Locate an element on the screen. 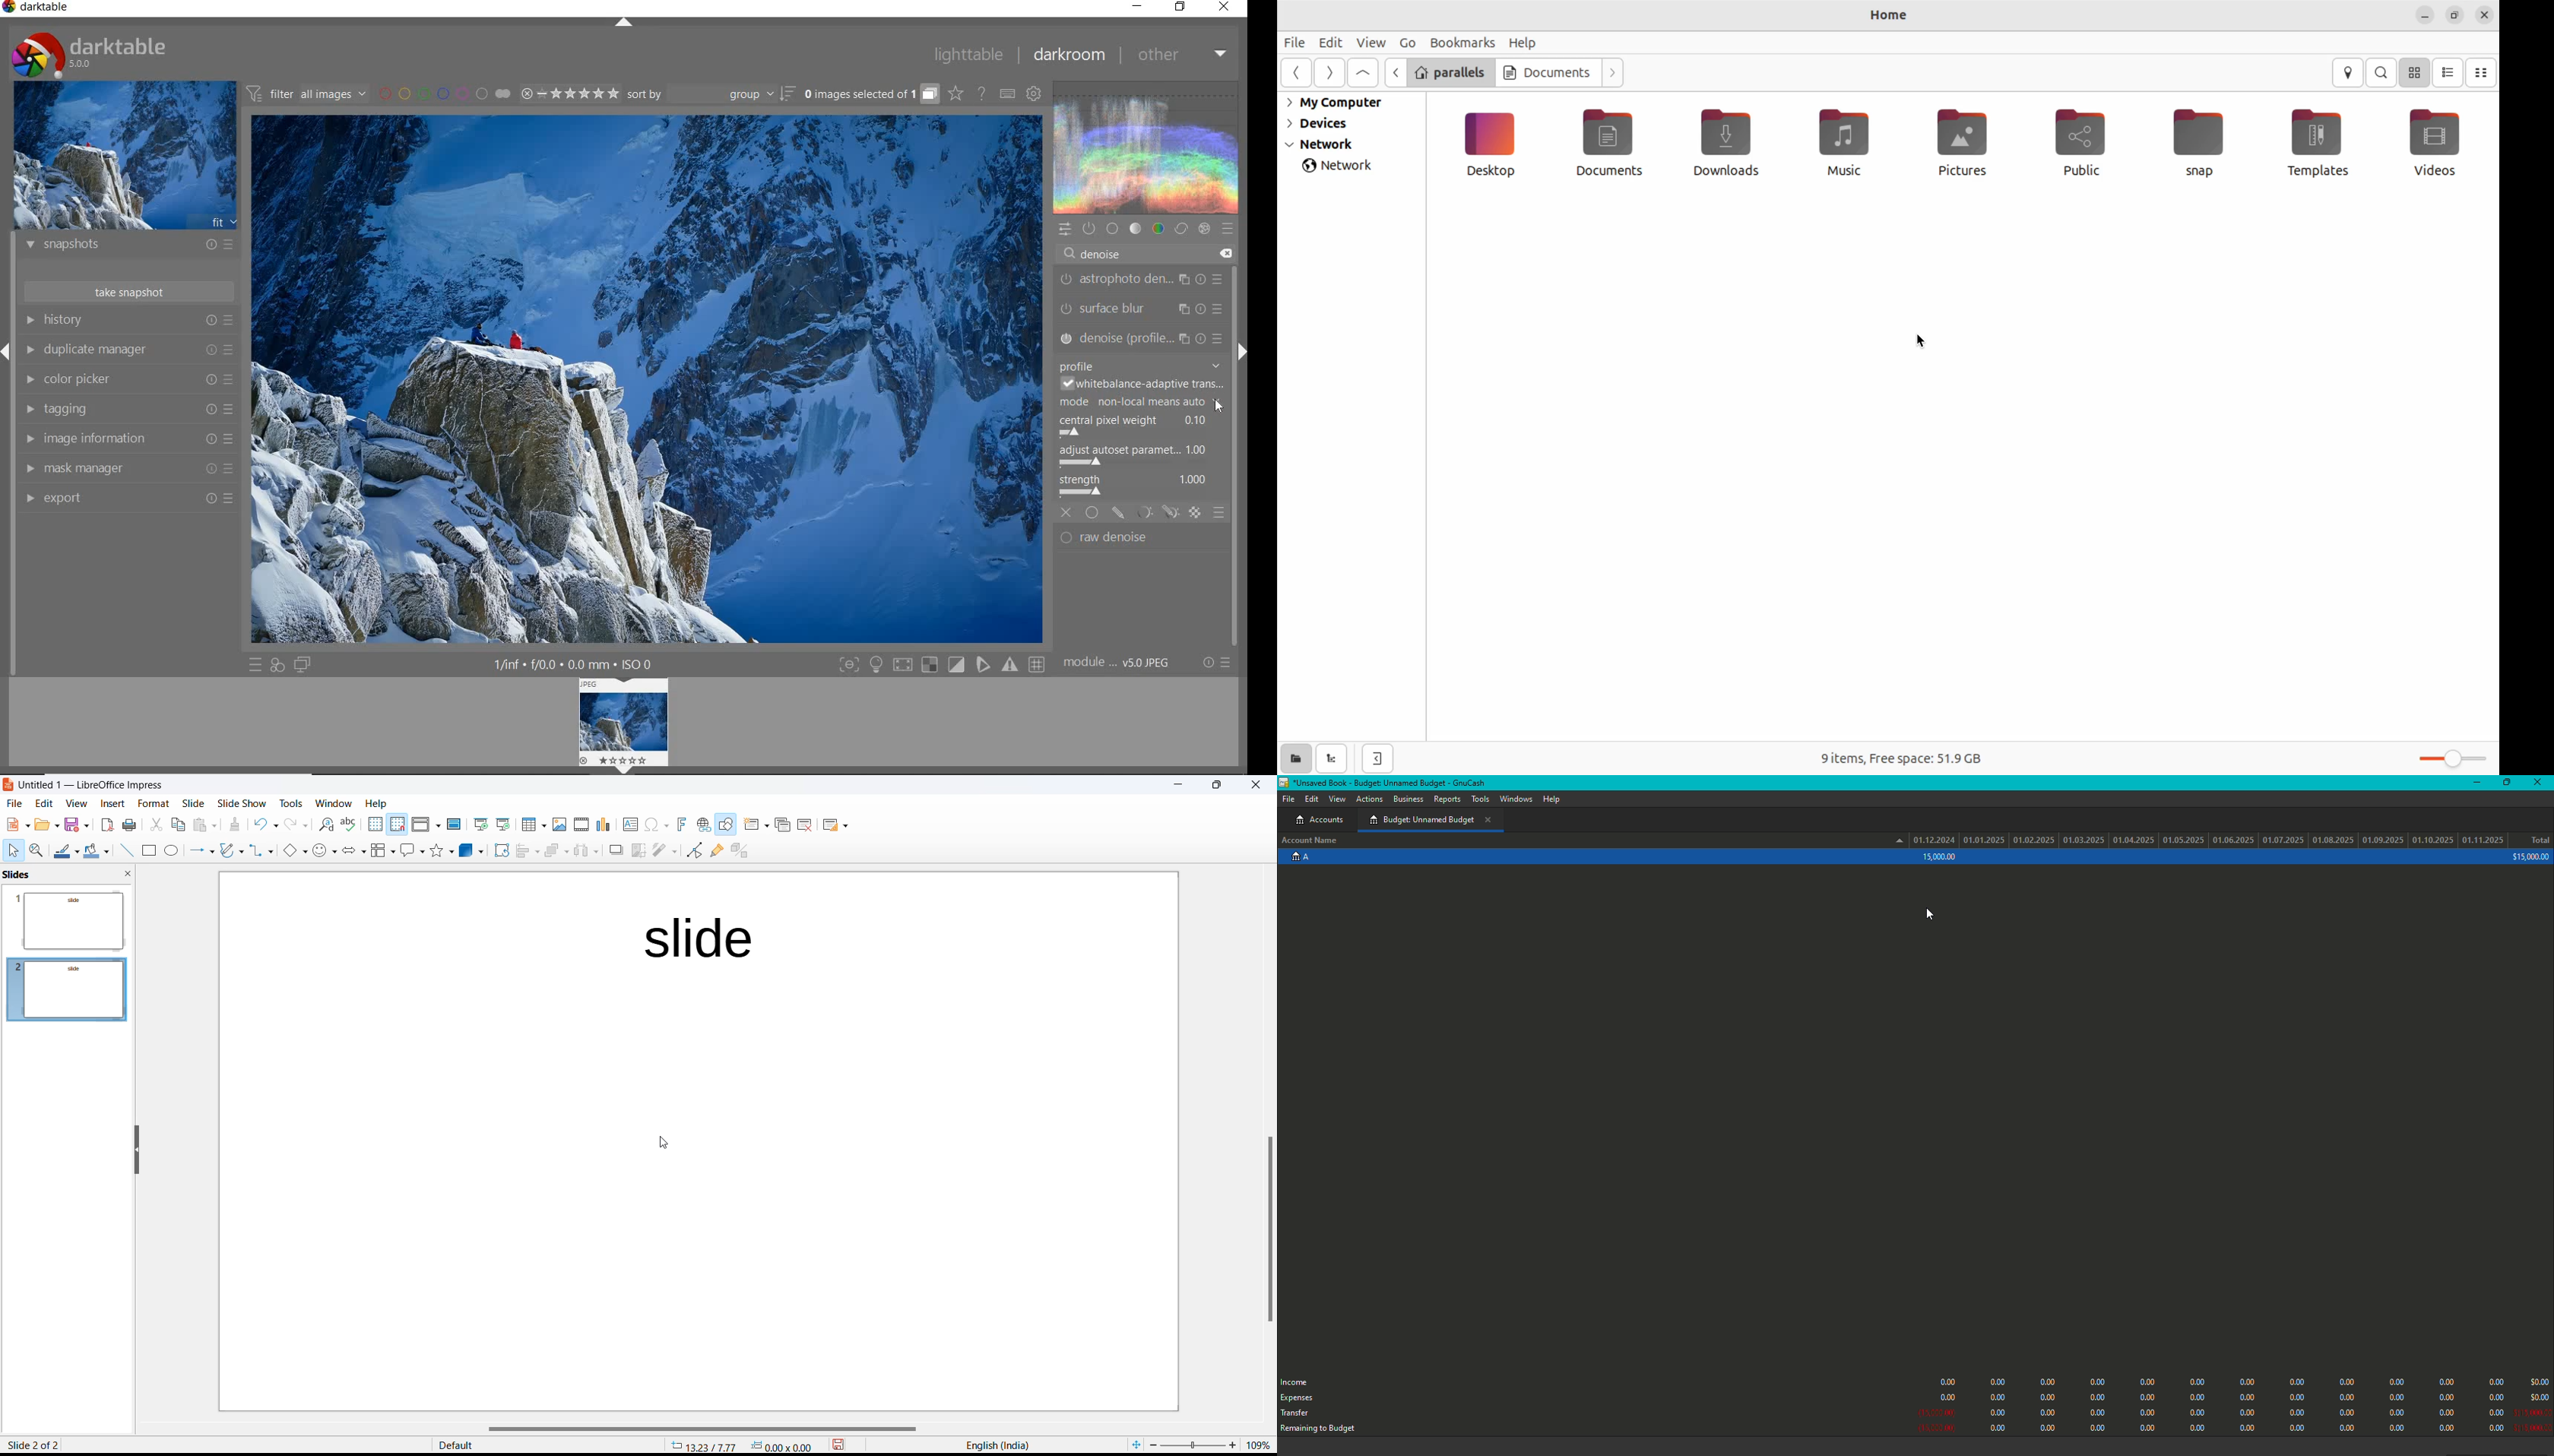 Image resolution: width=2576 pixels, height=1456 pixels. expand/collapse is located at coordinates (622, 23).